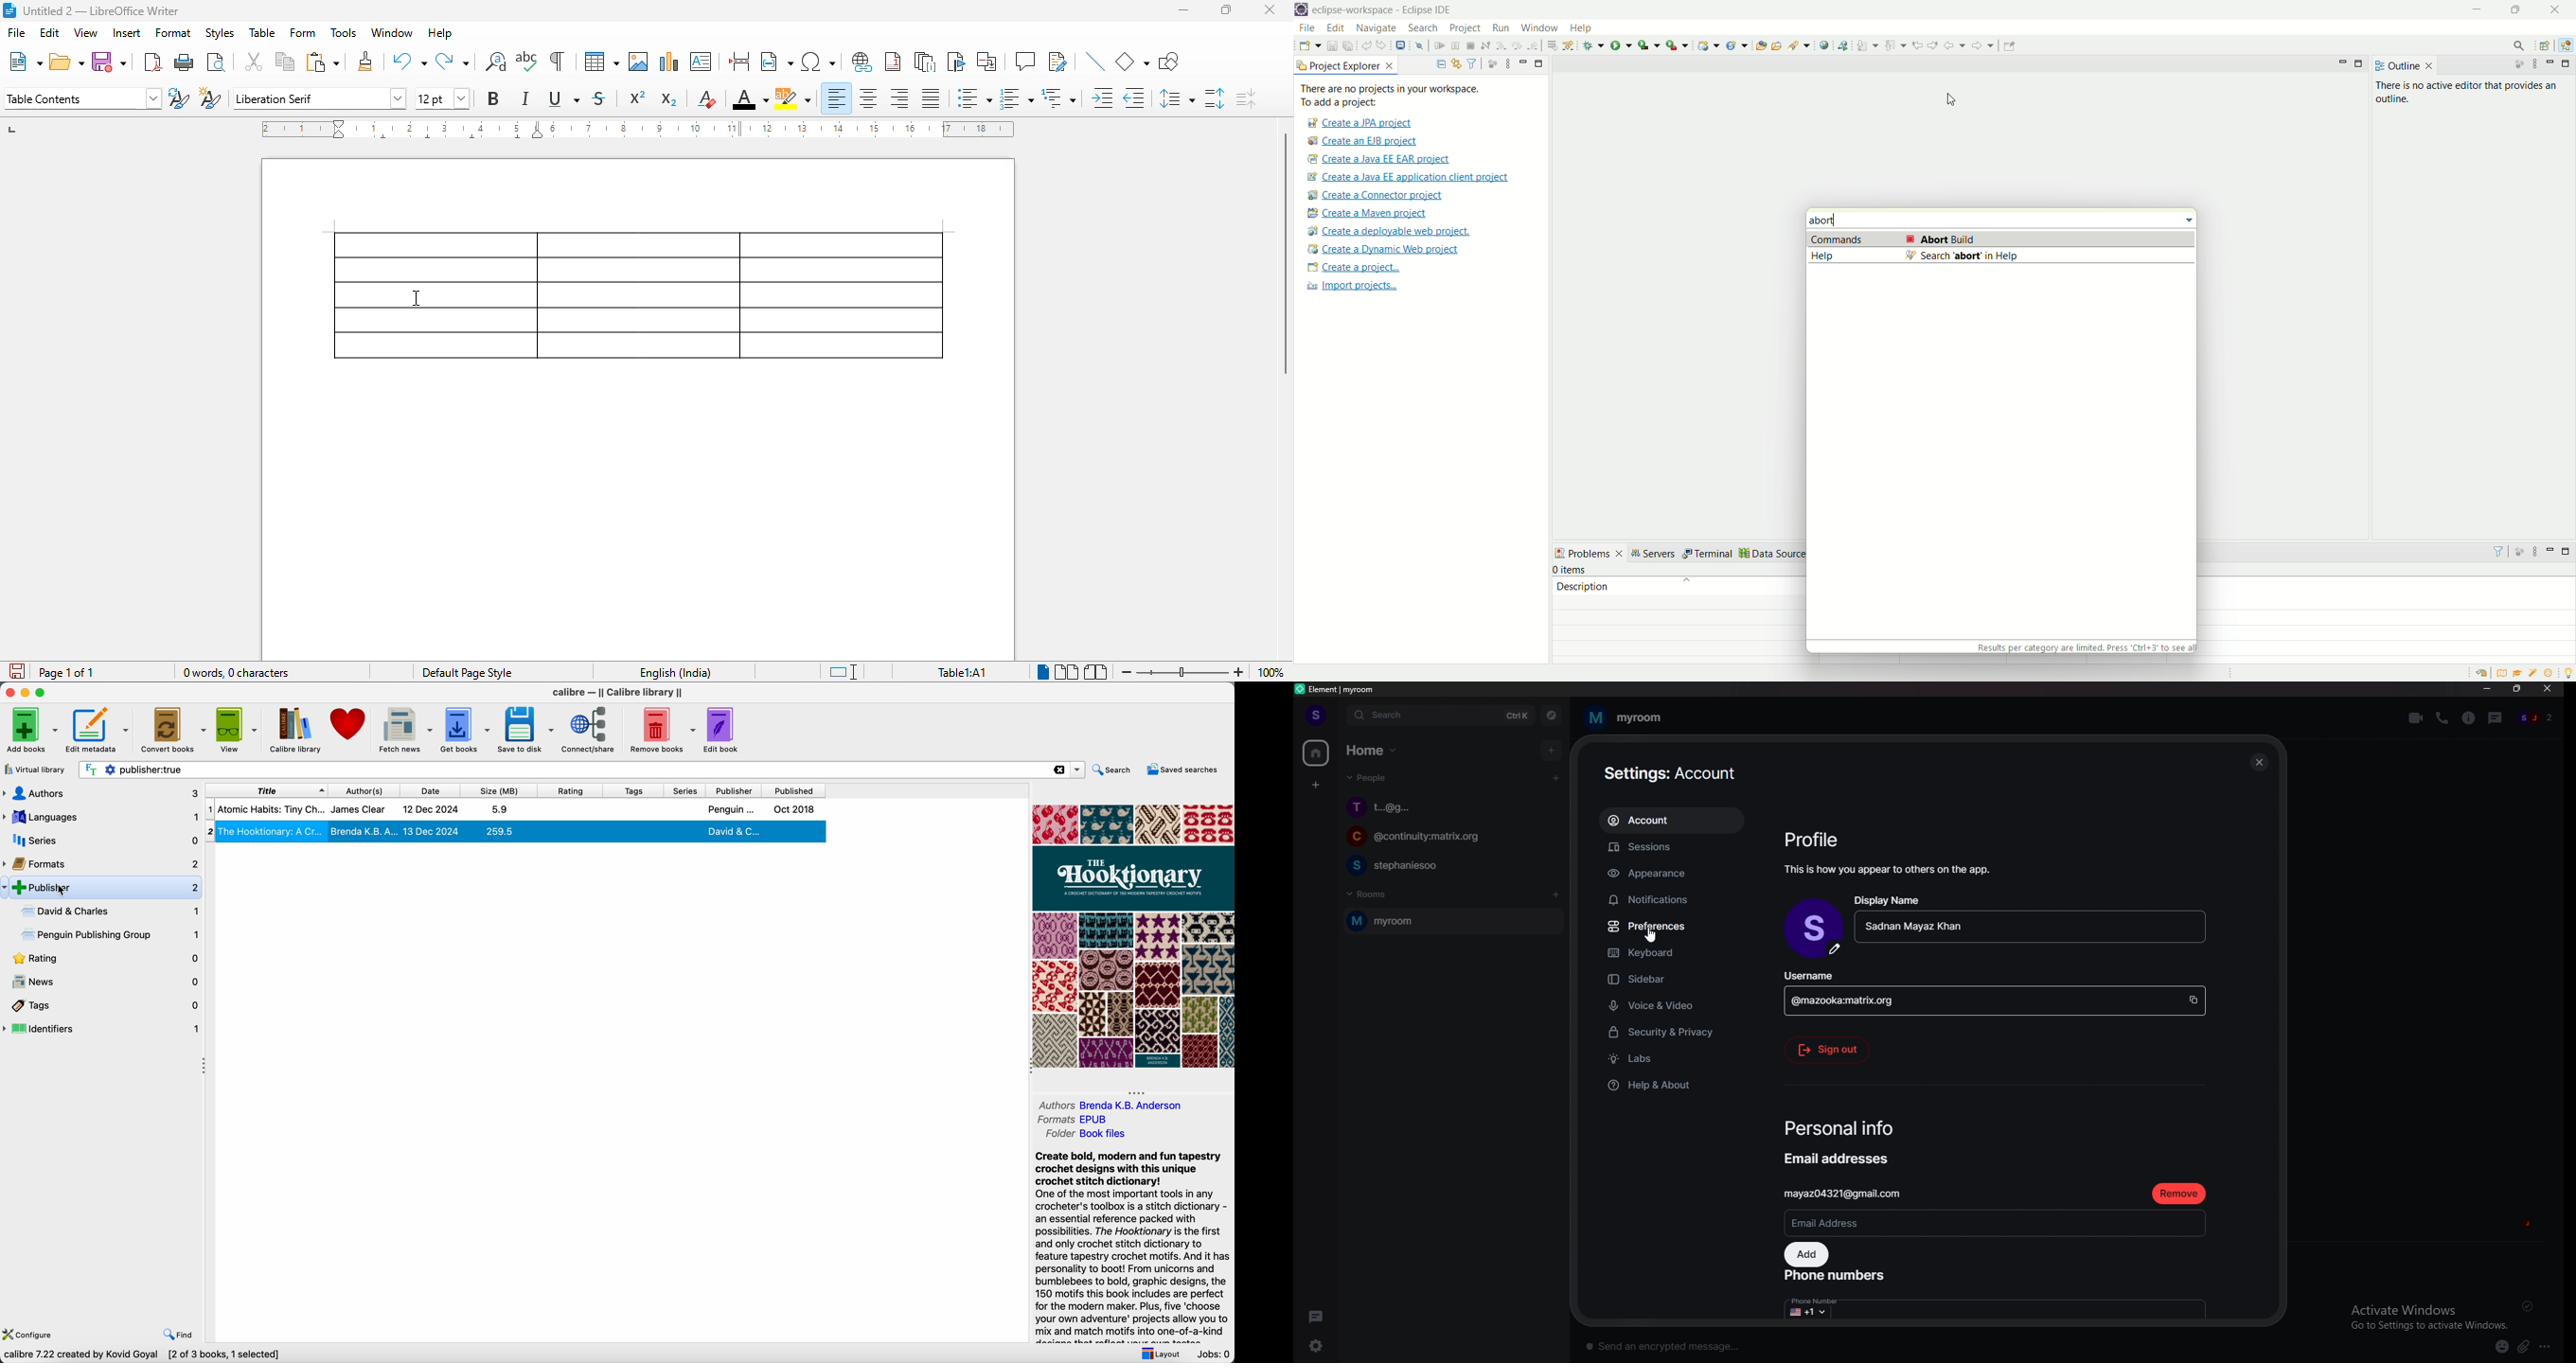  Describe the element at coordinates (1550, 45) in the screenshot. I see `drop to frames` at that location.